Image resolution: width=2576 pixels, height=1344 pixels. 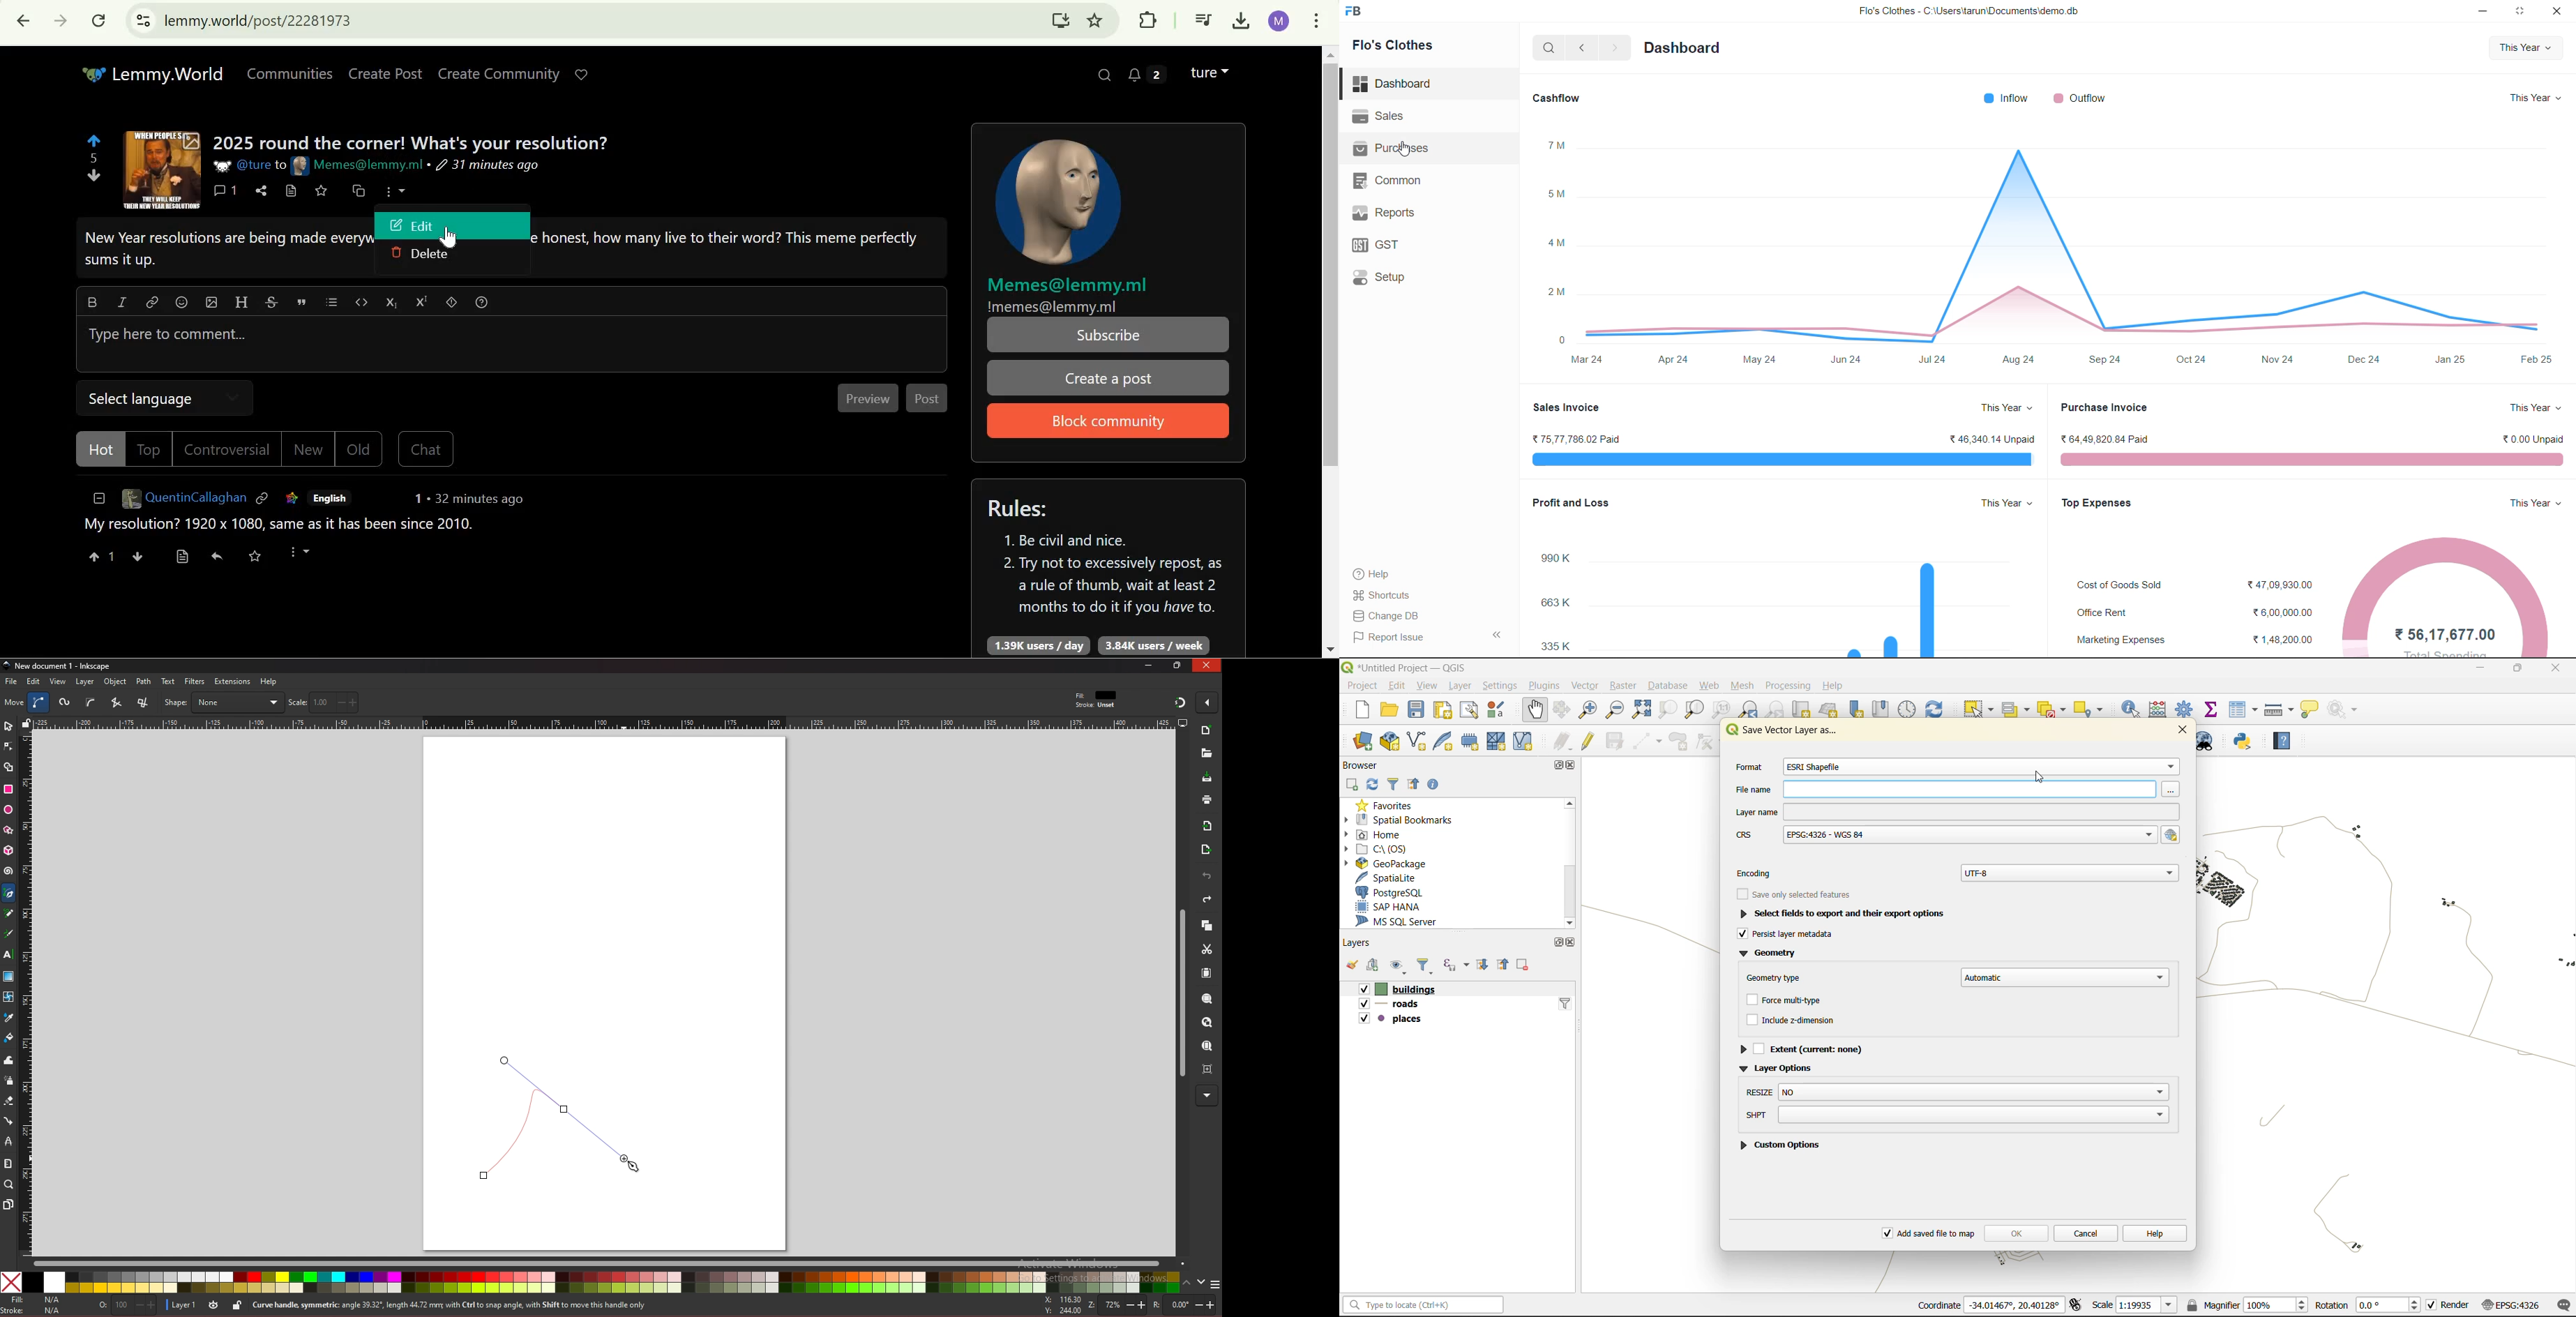 I want to click on filter, so click(x=1394, y=783).